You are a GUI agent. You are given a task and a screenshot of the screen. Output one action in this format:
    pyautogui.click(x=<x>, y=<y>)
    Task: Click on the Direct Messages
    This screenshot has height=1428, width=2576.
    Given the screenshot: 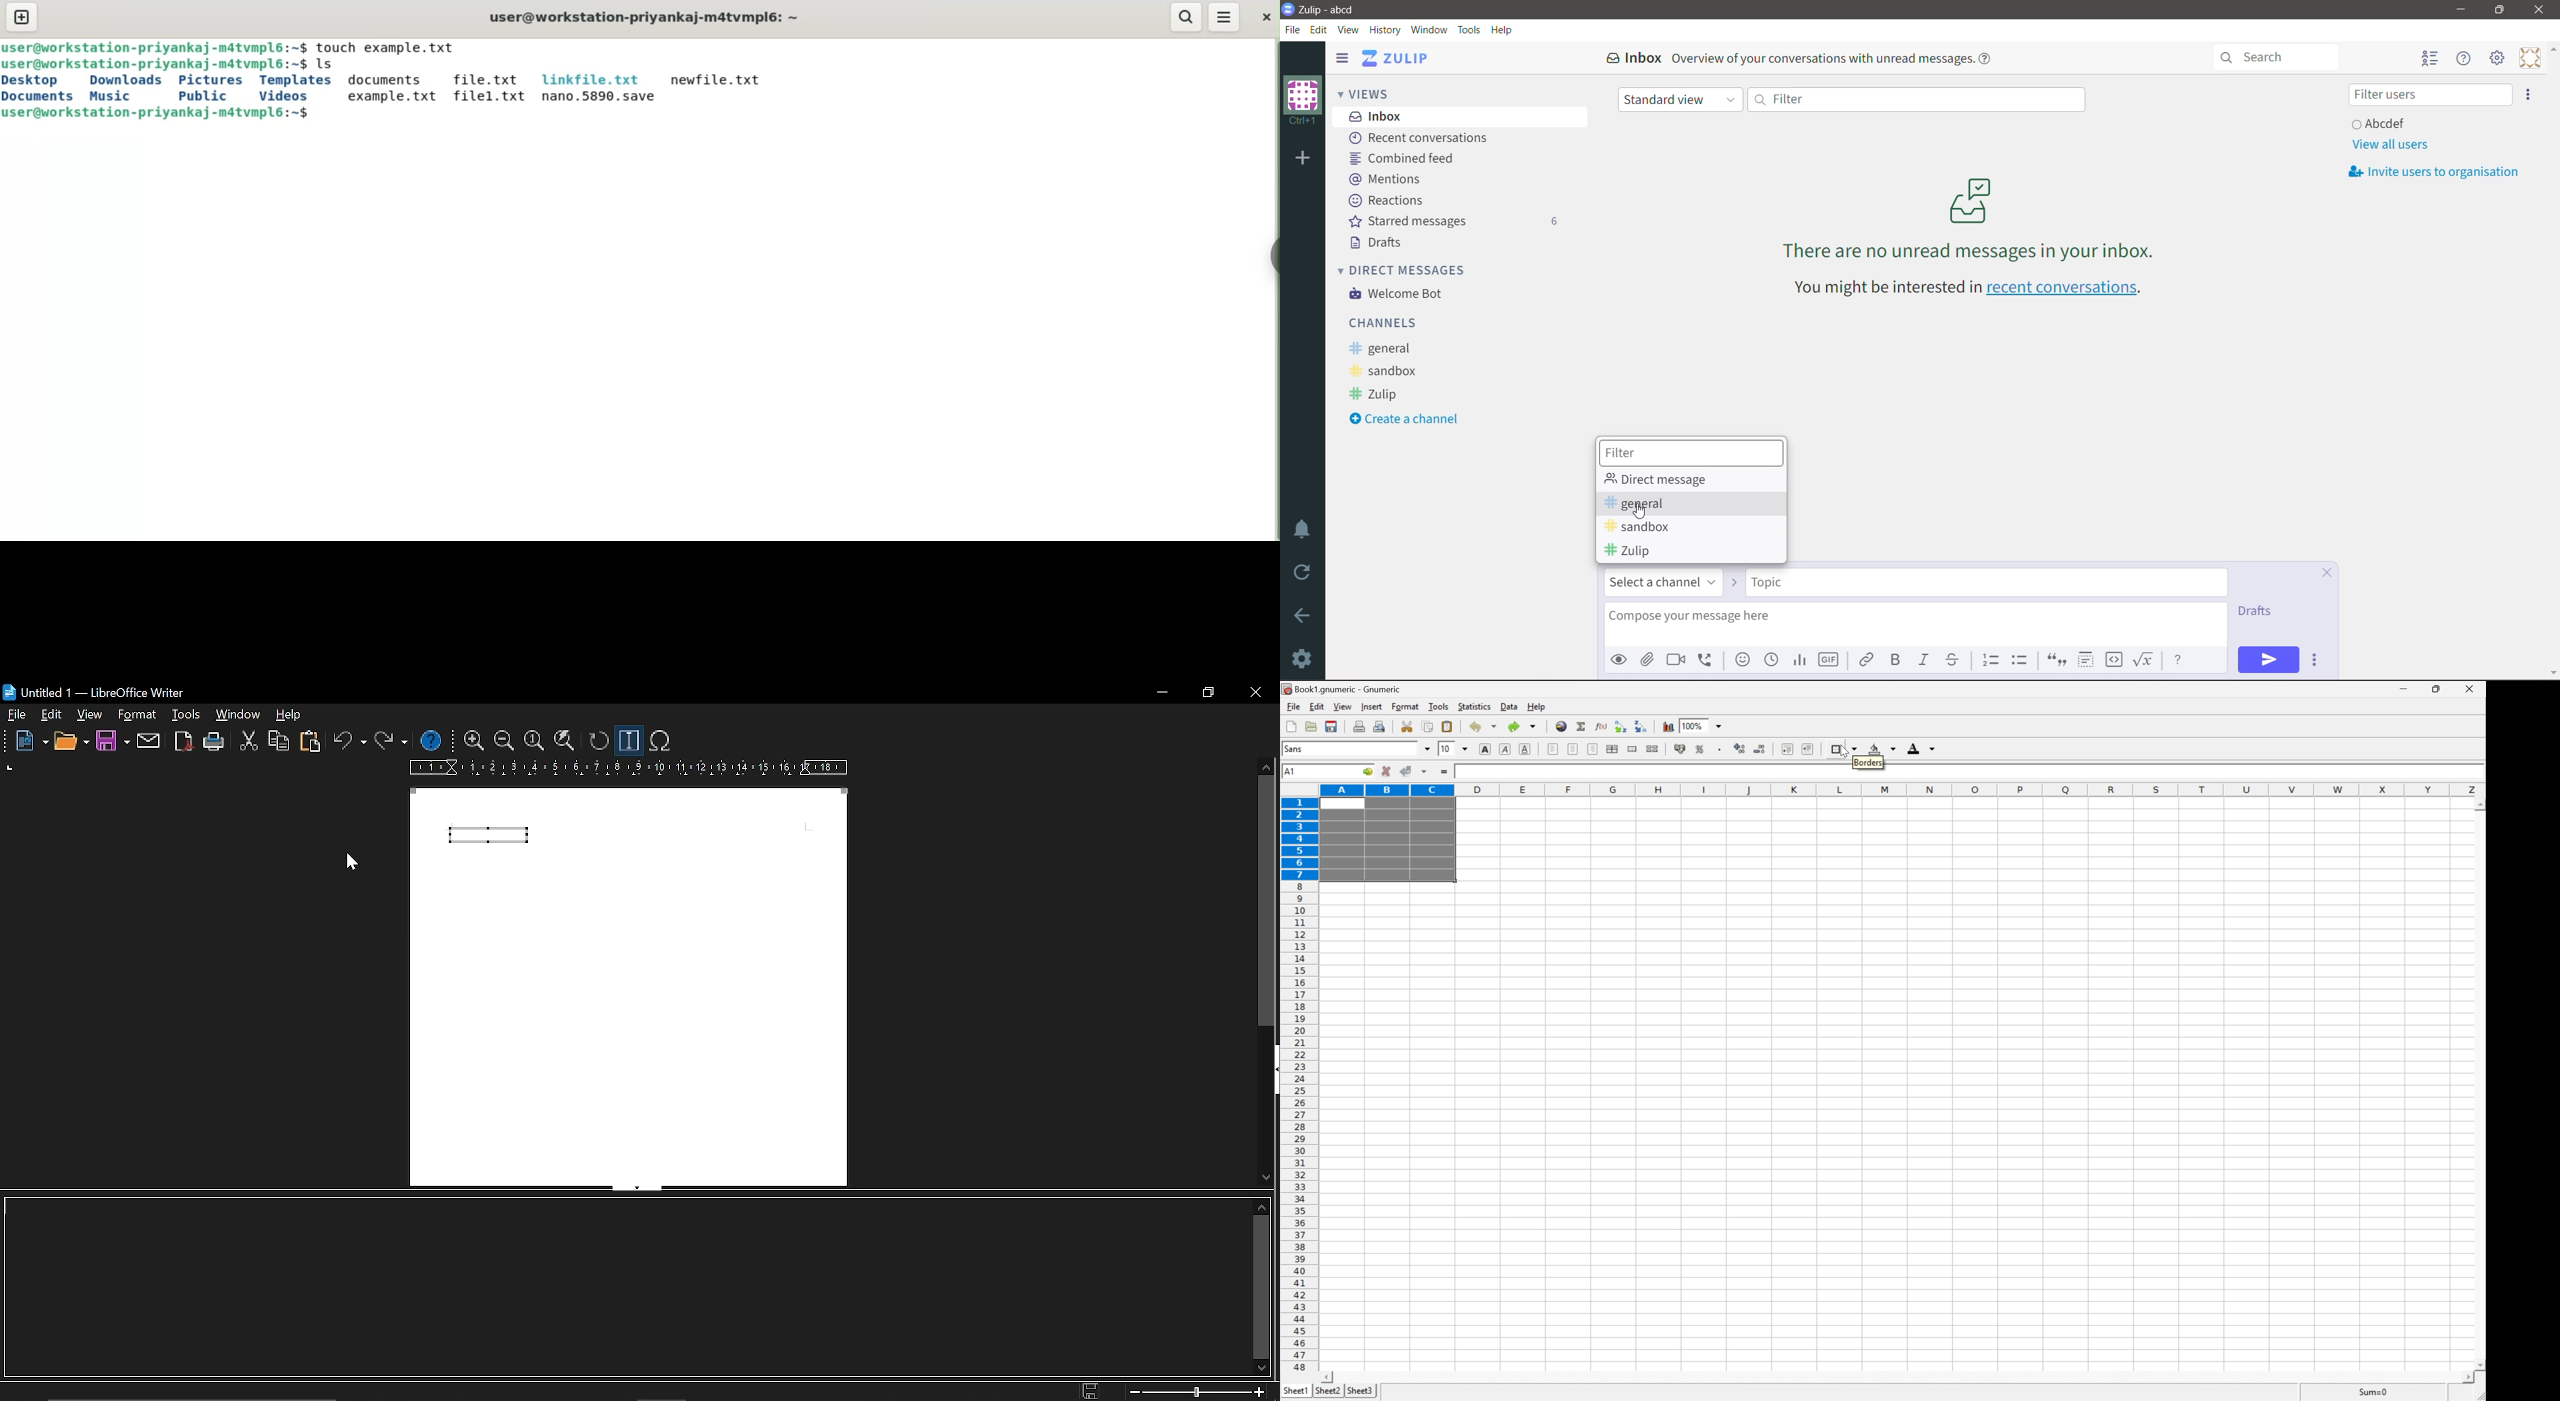 What is the action you would take?
    pyautogui.click(x=1411, y=269)
    